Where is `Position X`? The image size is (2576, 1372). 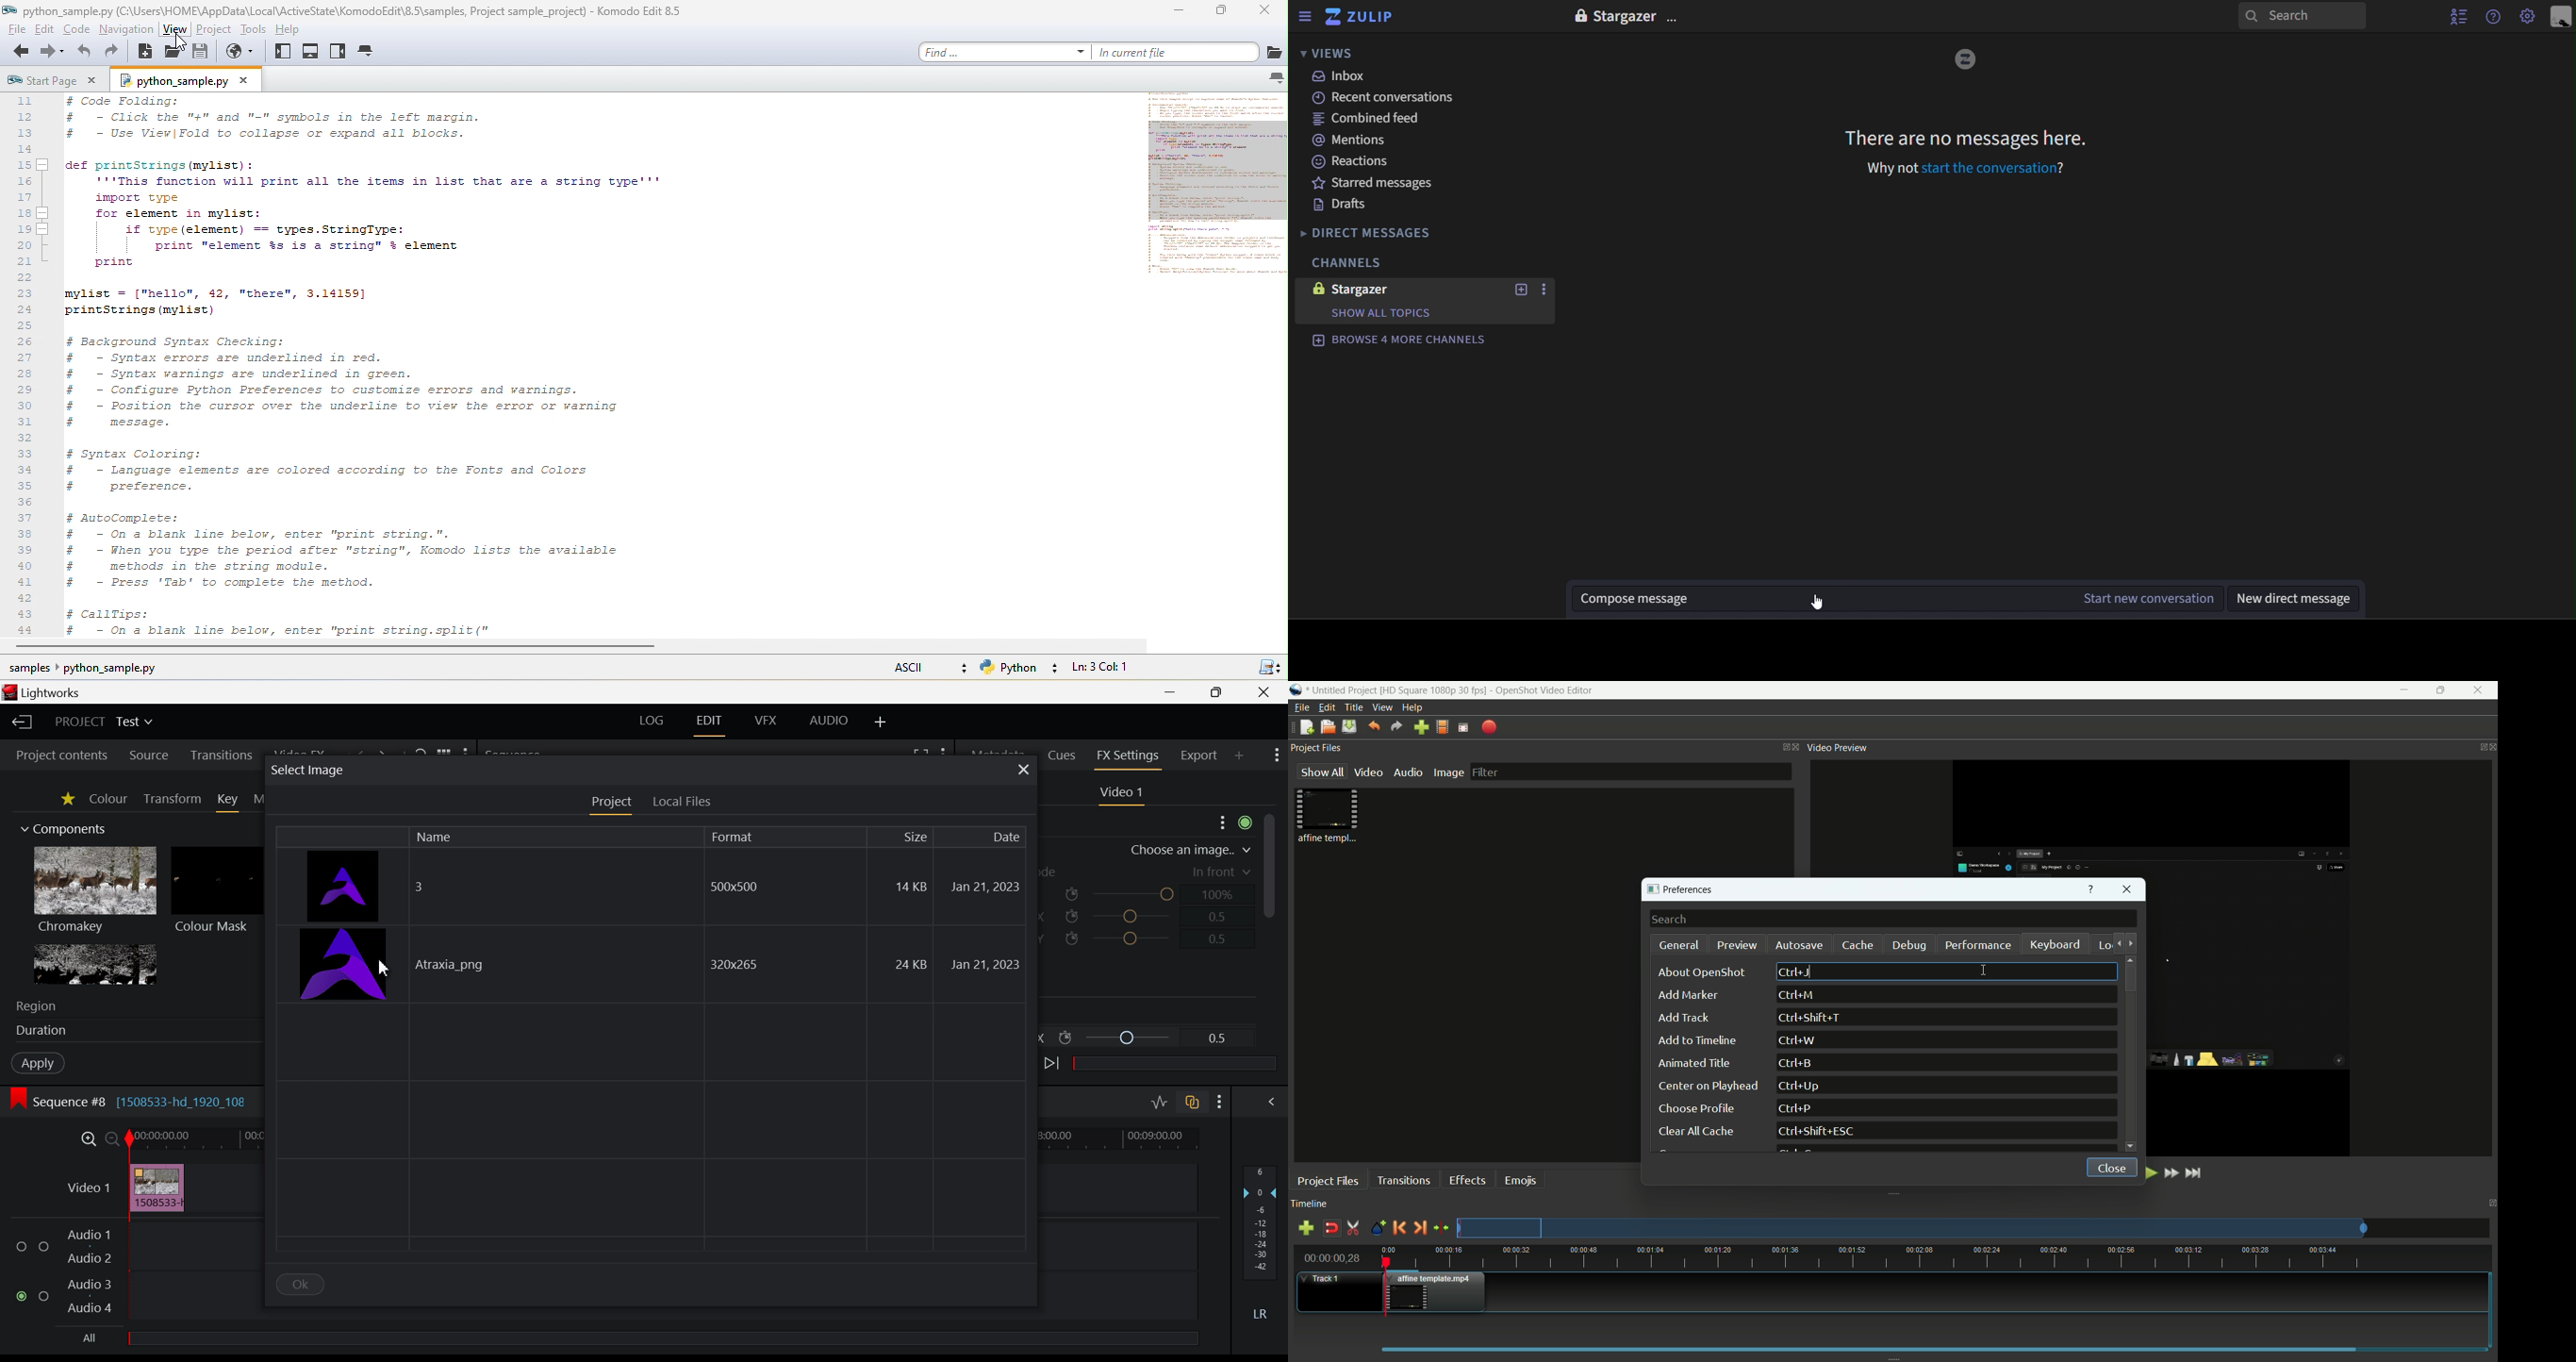
Position X is located at coordinates (1134, 918).